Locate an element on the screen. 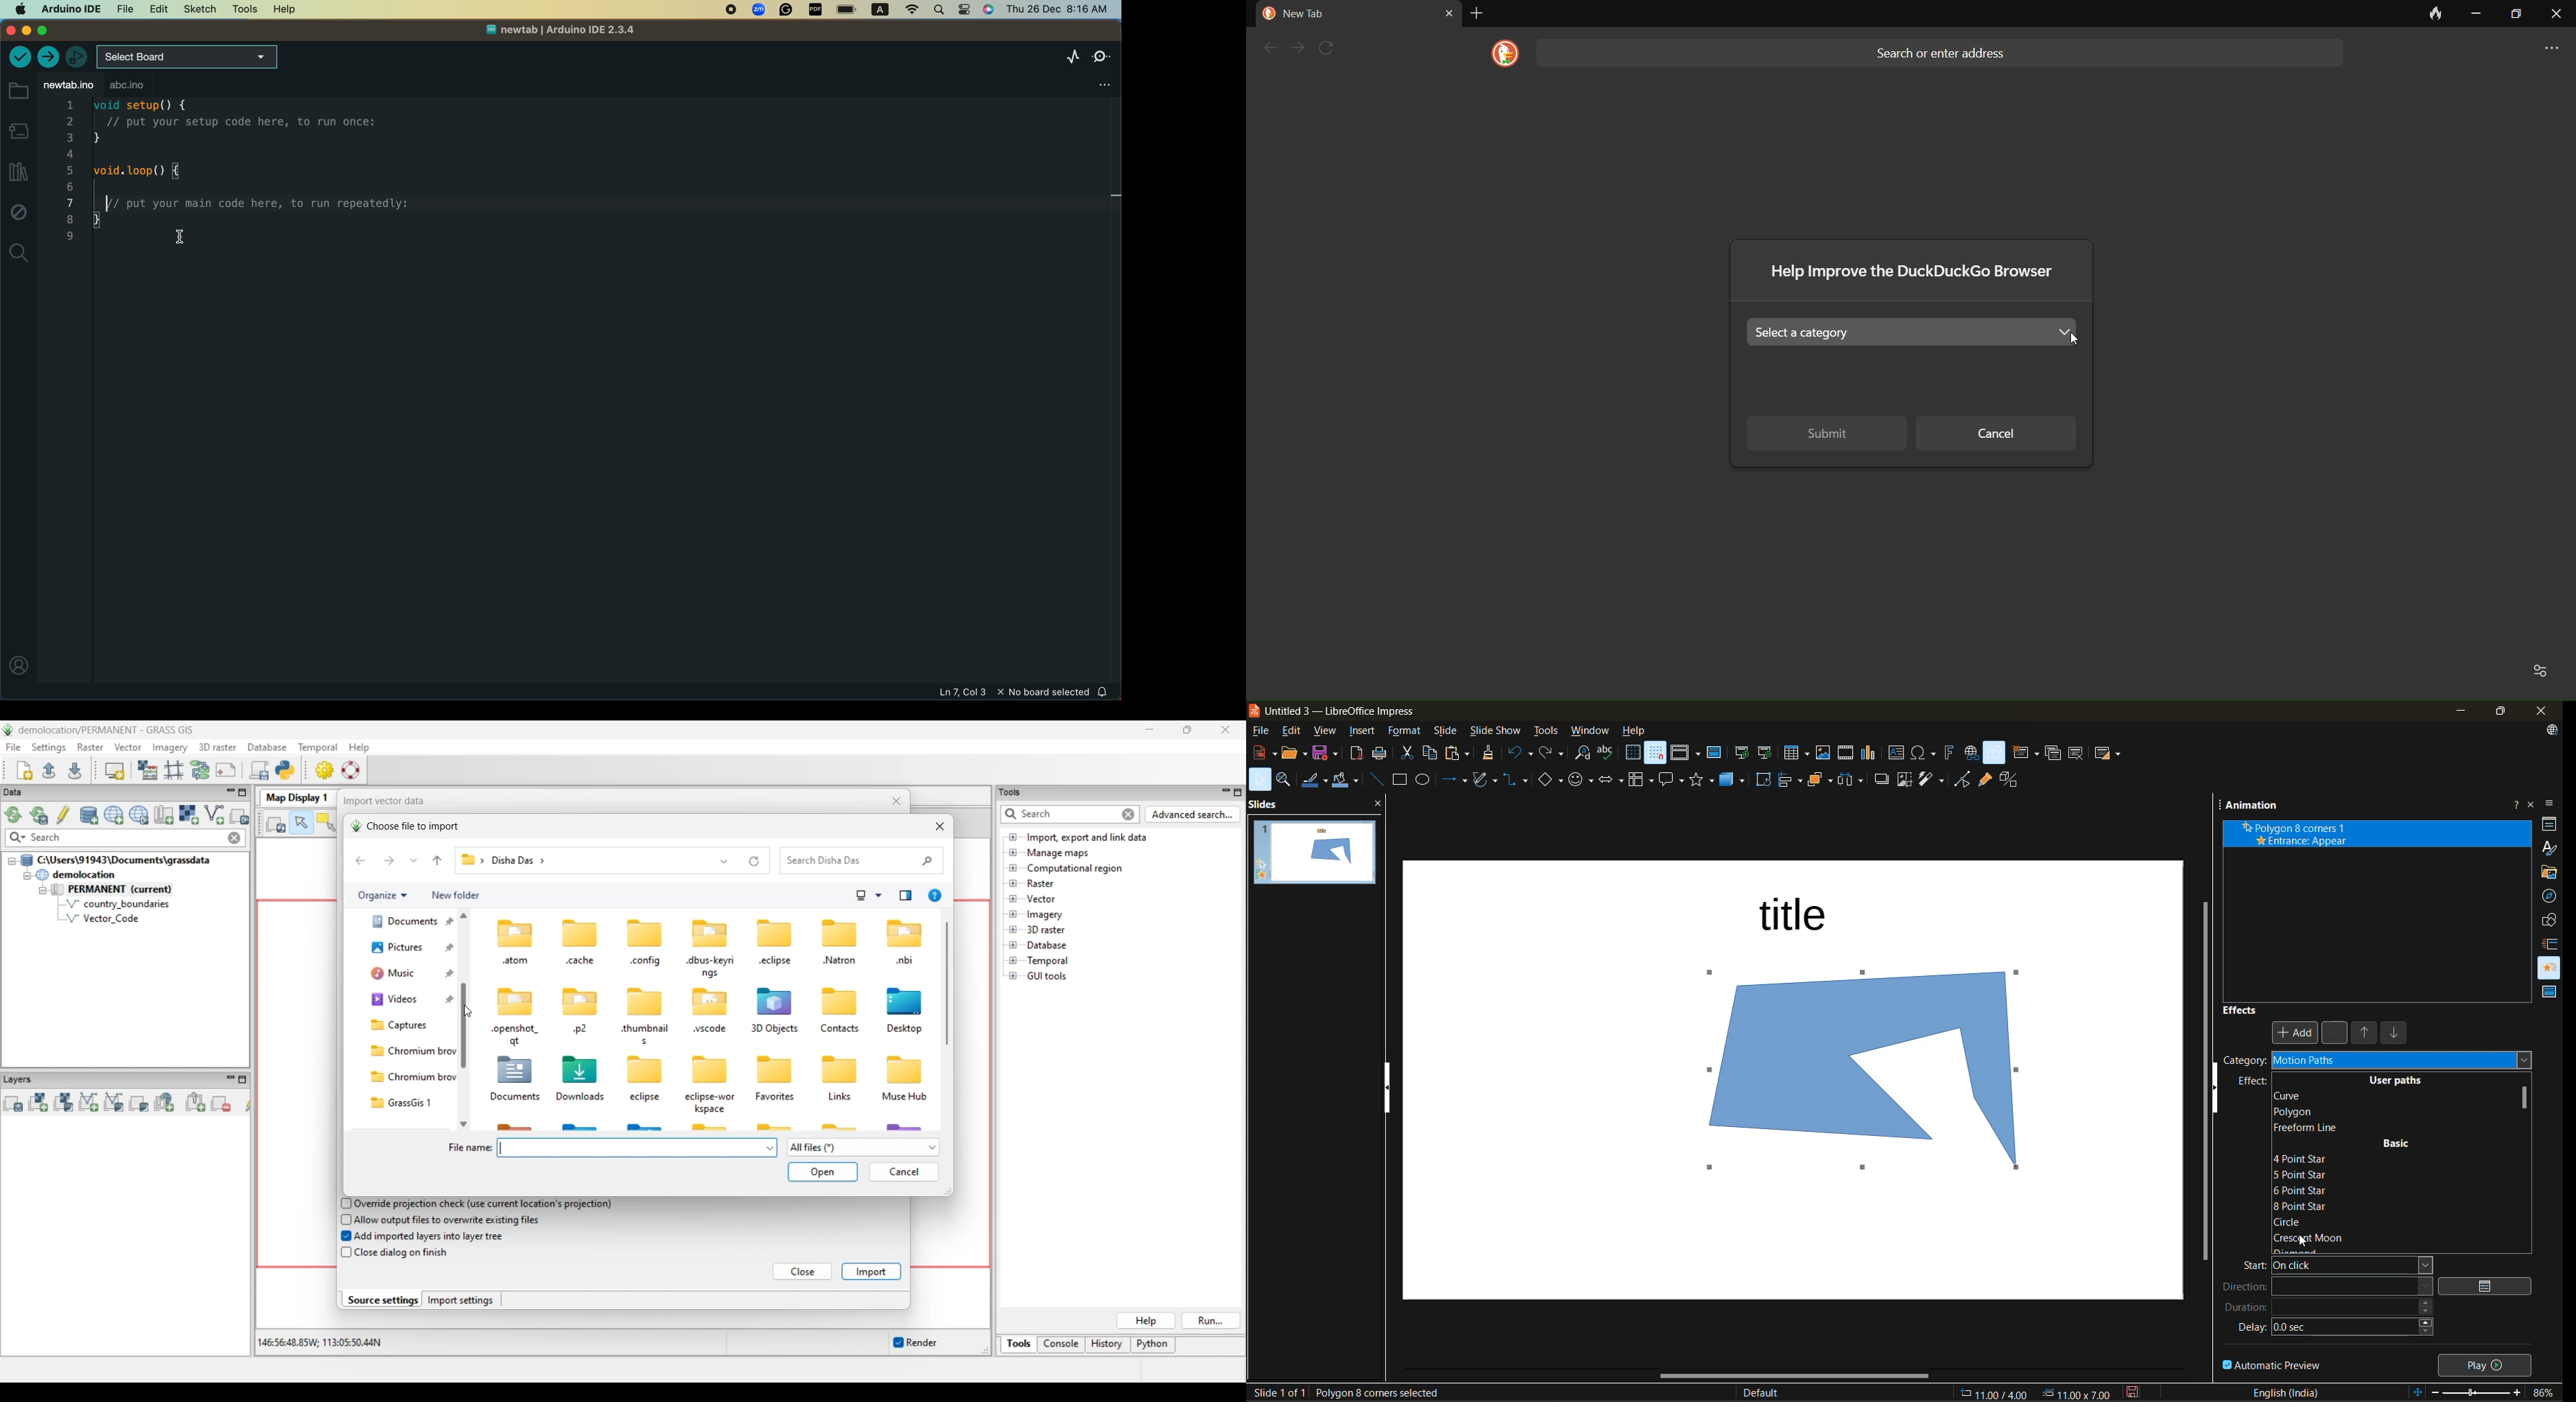 This screenshot has height=1428, width=2576. find and replace is located at coordinates (1582, 754).